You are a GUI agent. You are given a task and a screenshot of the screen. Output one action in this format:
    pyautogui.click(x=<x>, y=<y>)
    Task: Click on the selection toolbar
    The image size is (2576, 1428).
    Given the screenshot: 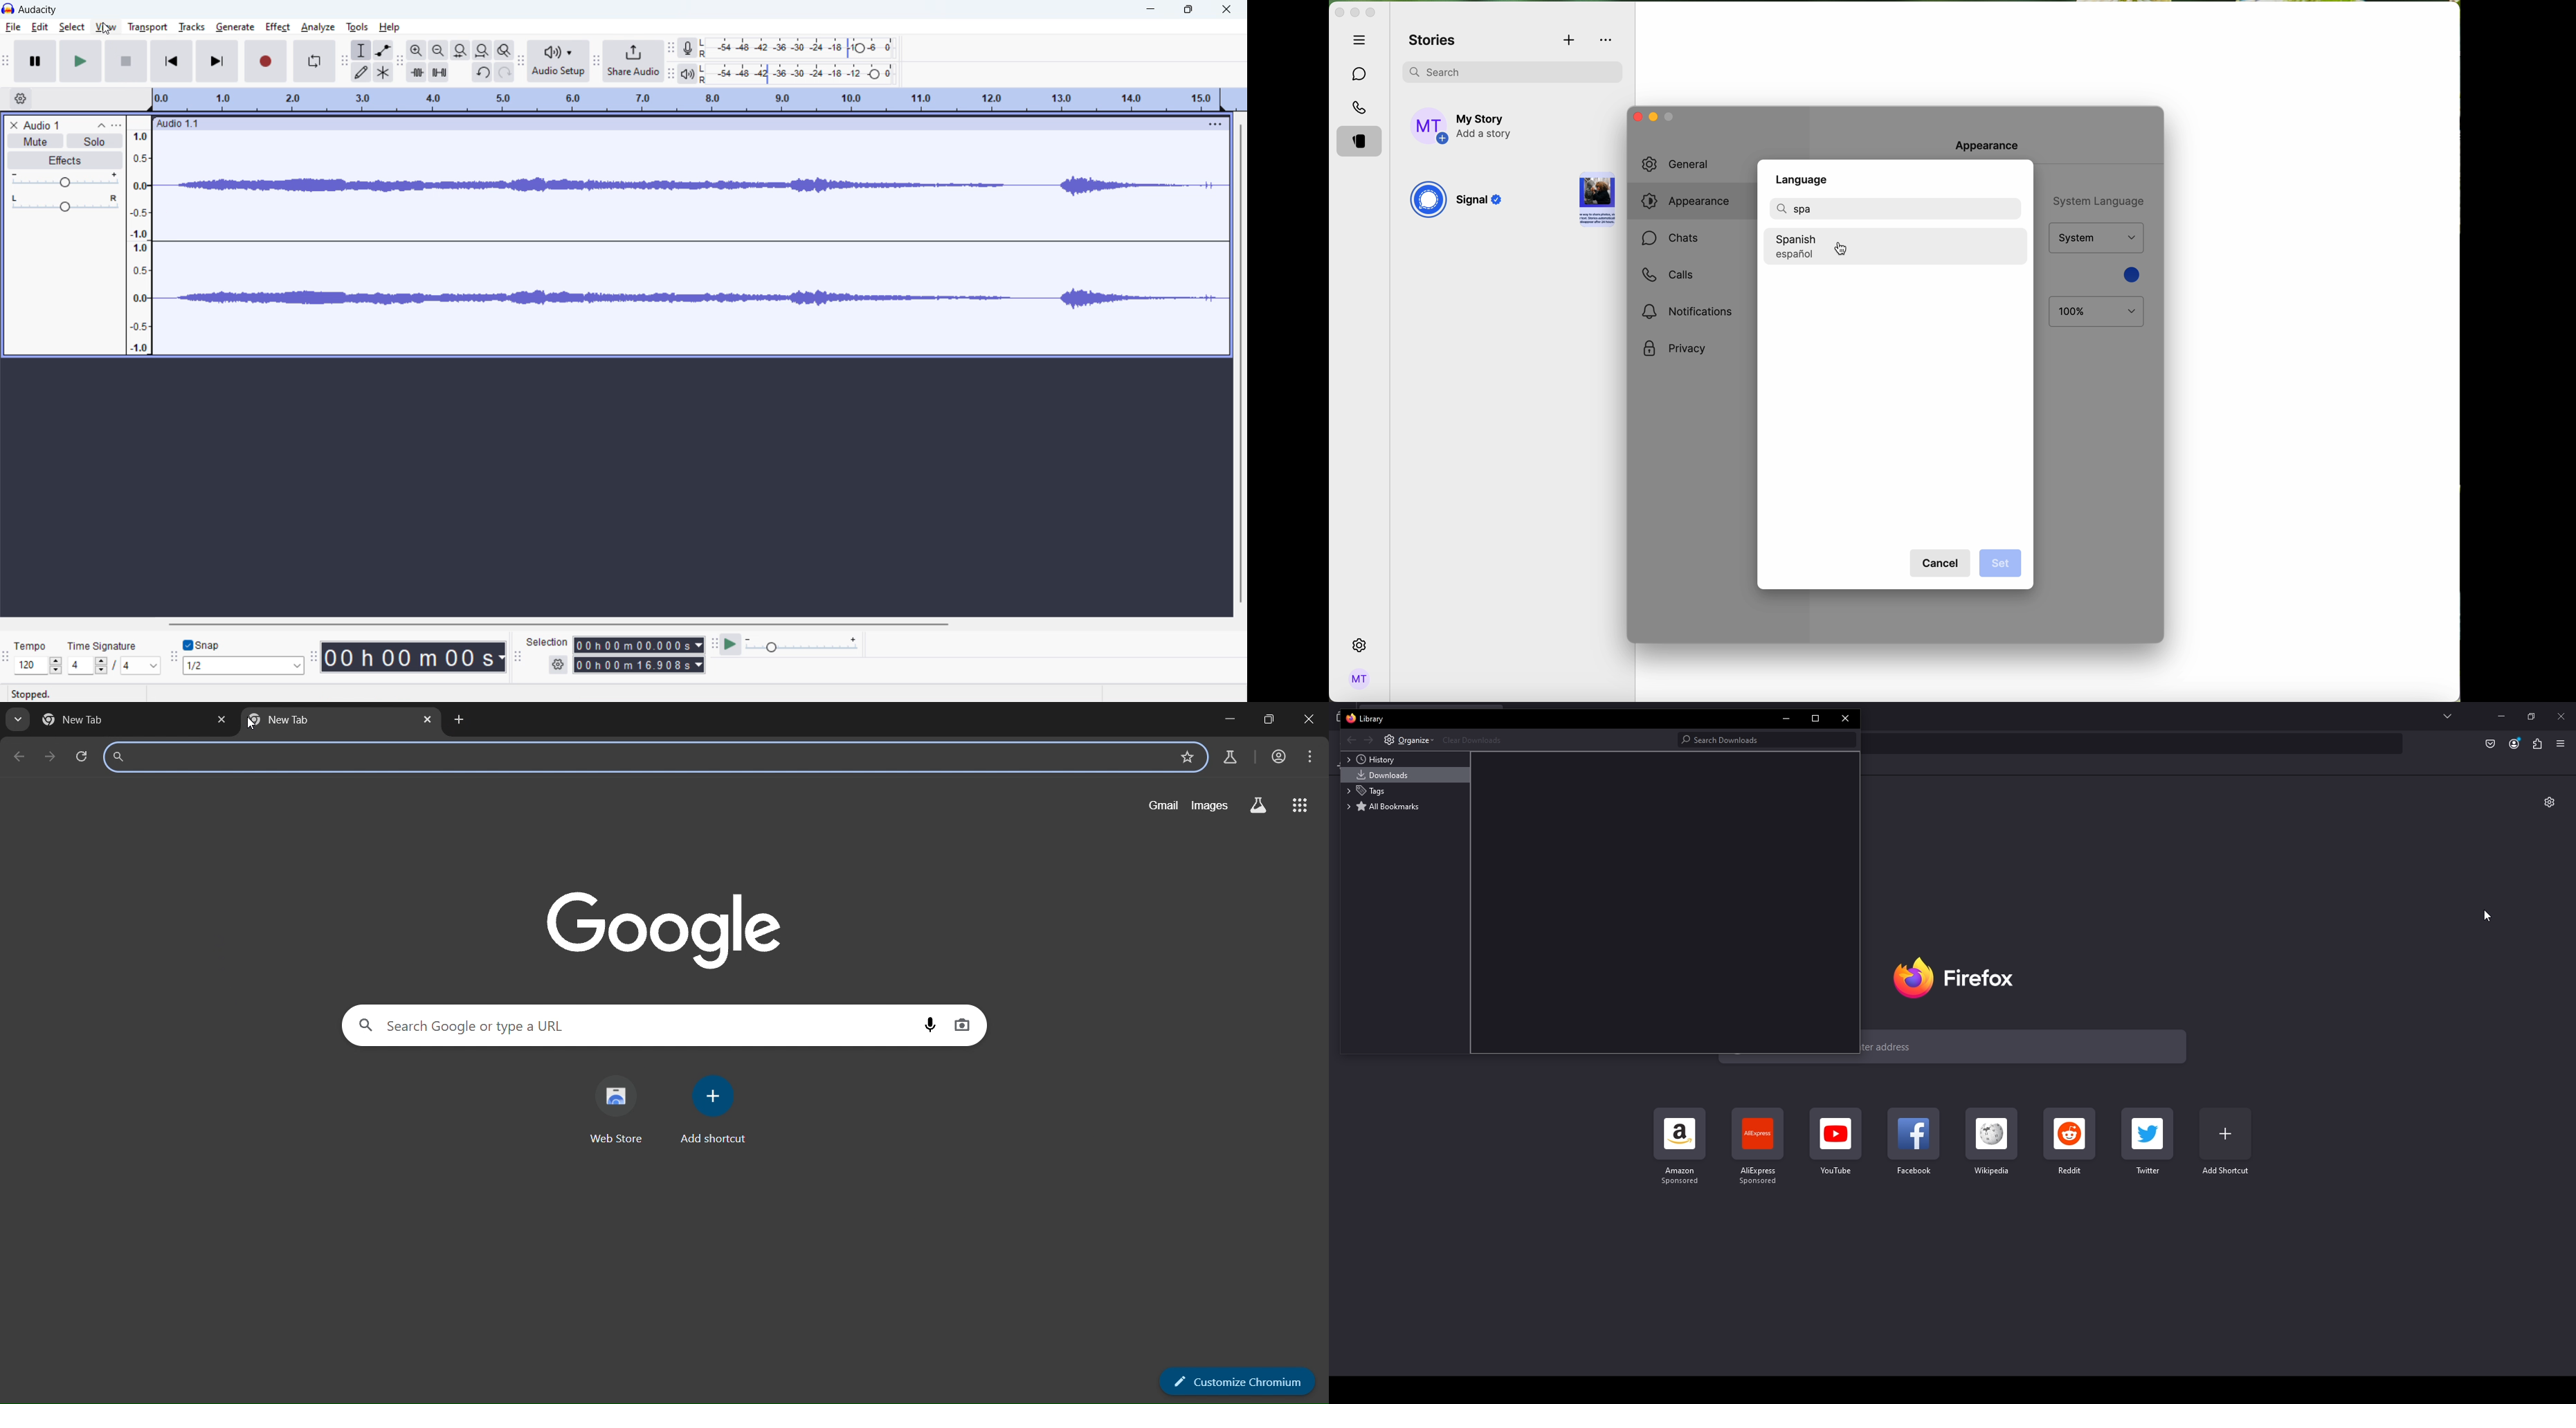 What is the action you would take?
    pyautogui.click(x=517, y=656)
    